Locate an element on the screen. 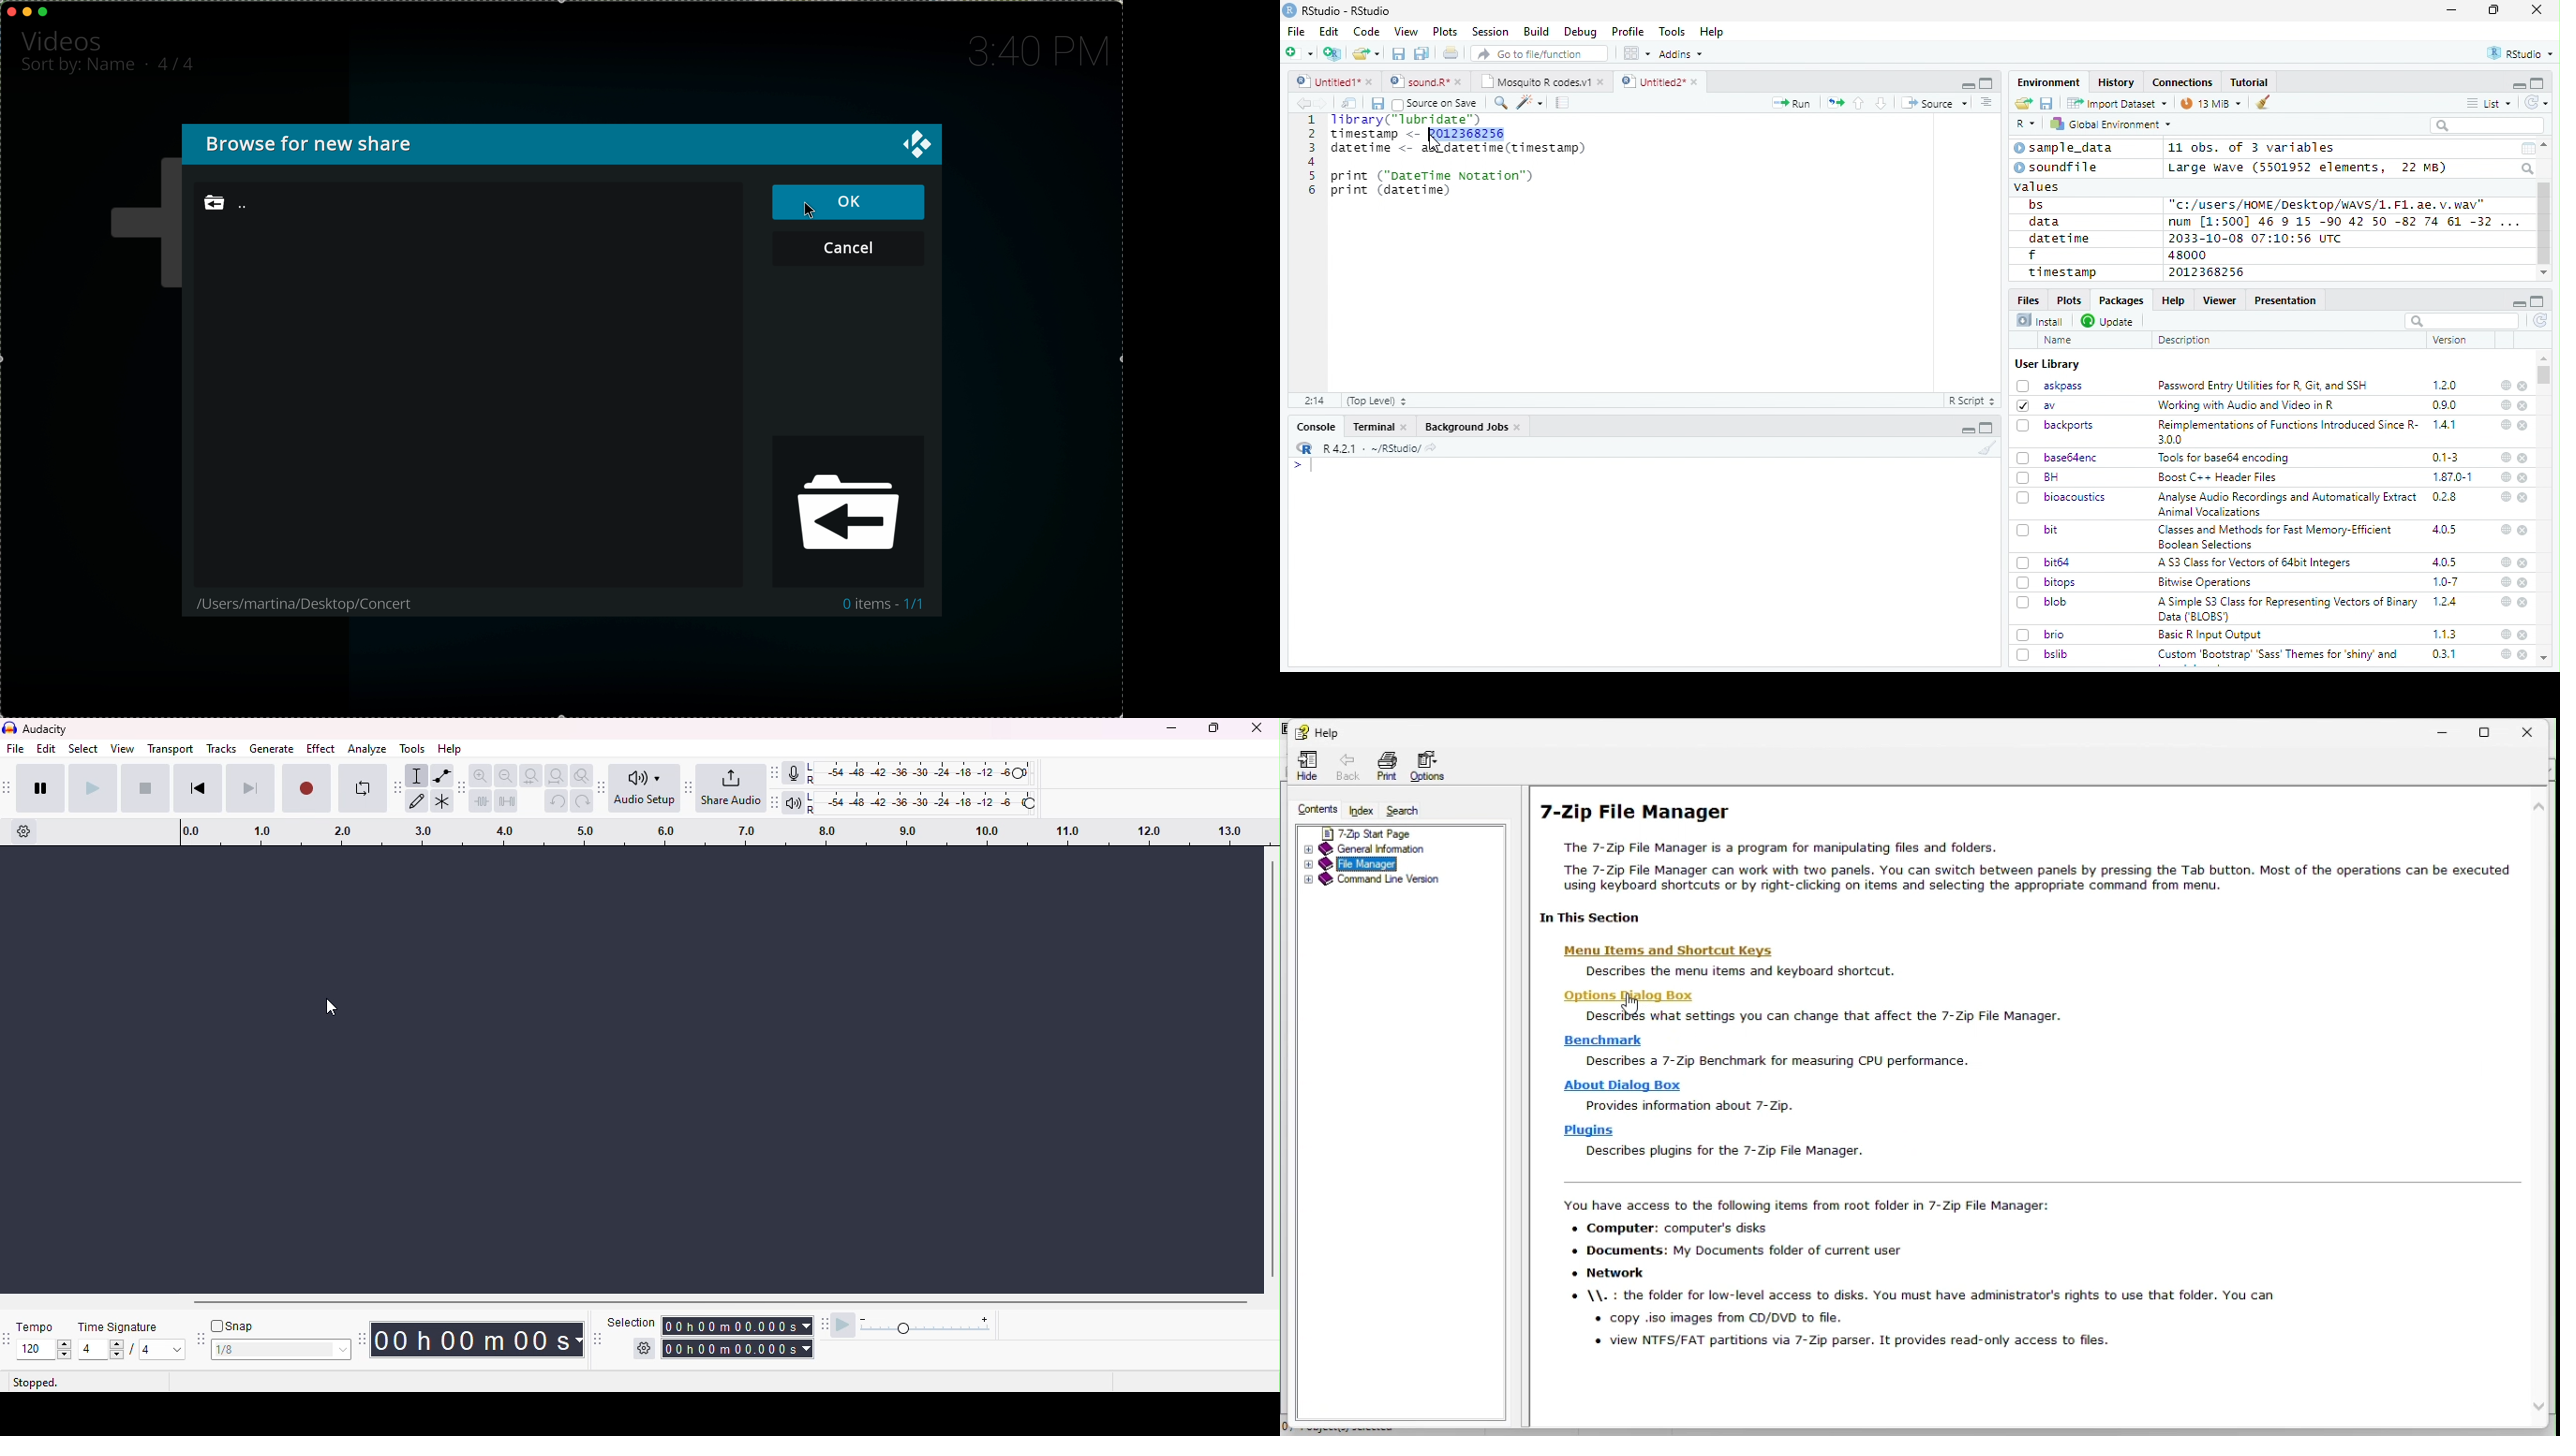 The width and height of the screenshot is (2576, 1456). minimize is located at coordinates (2518, 84).